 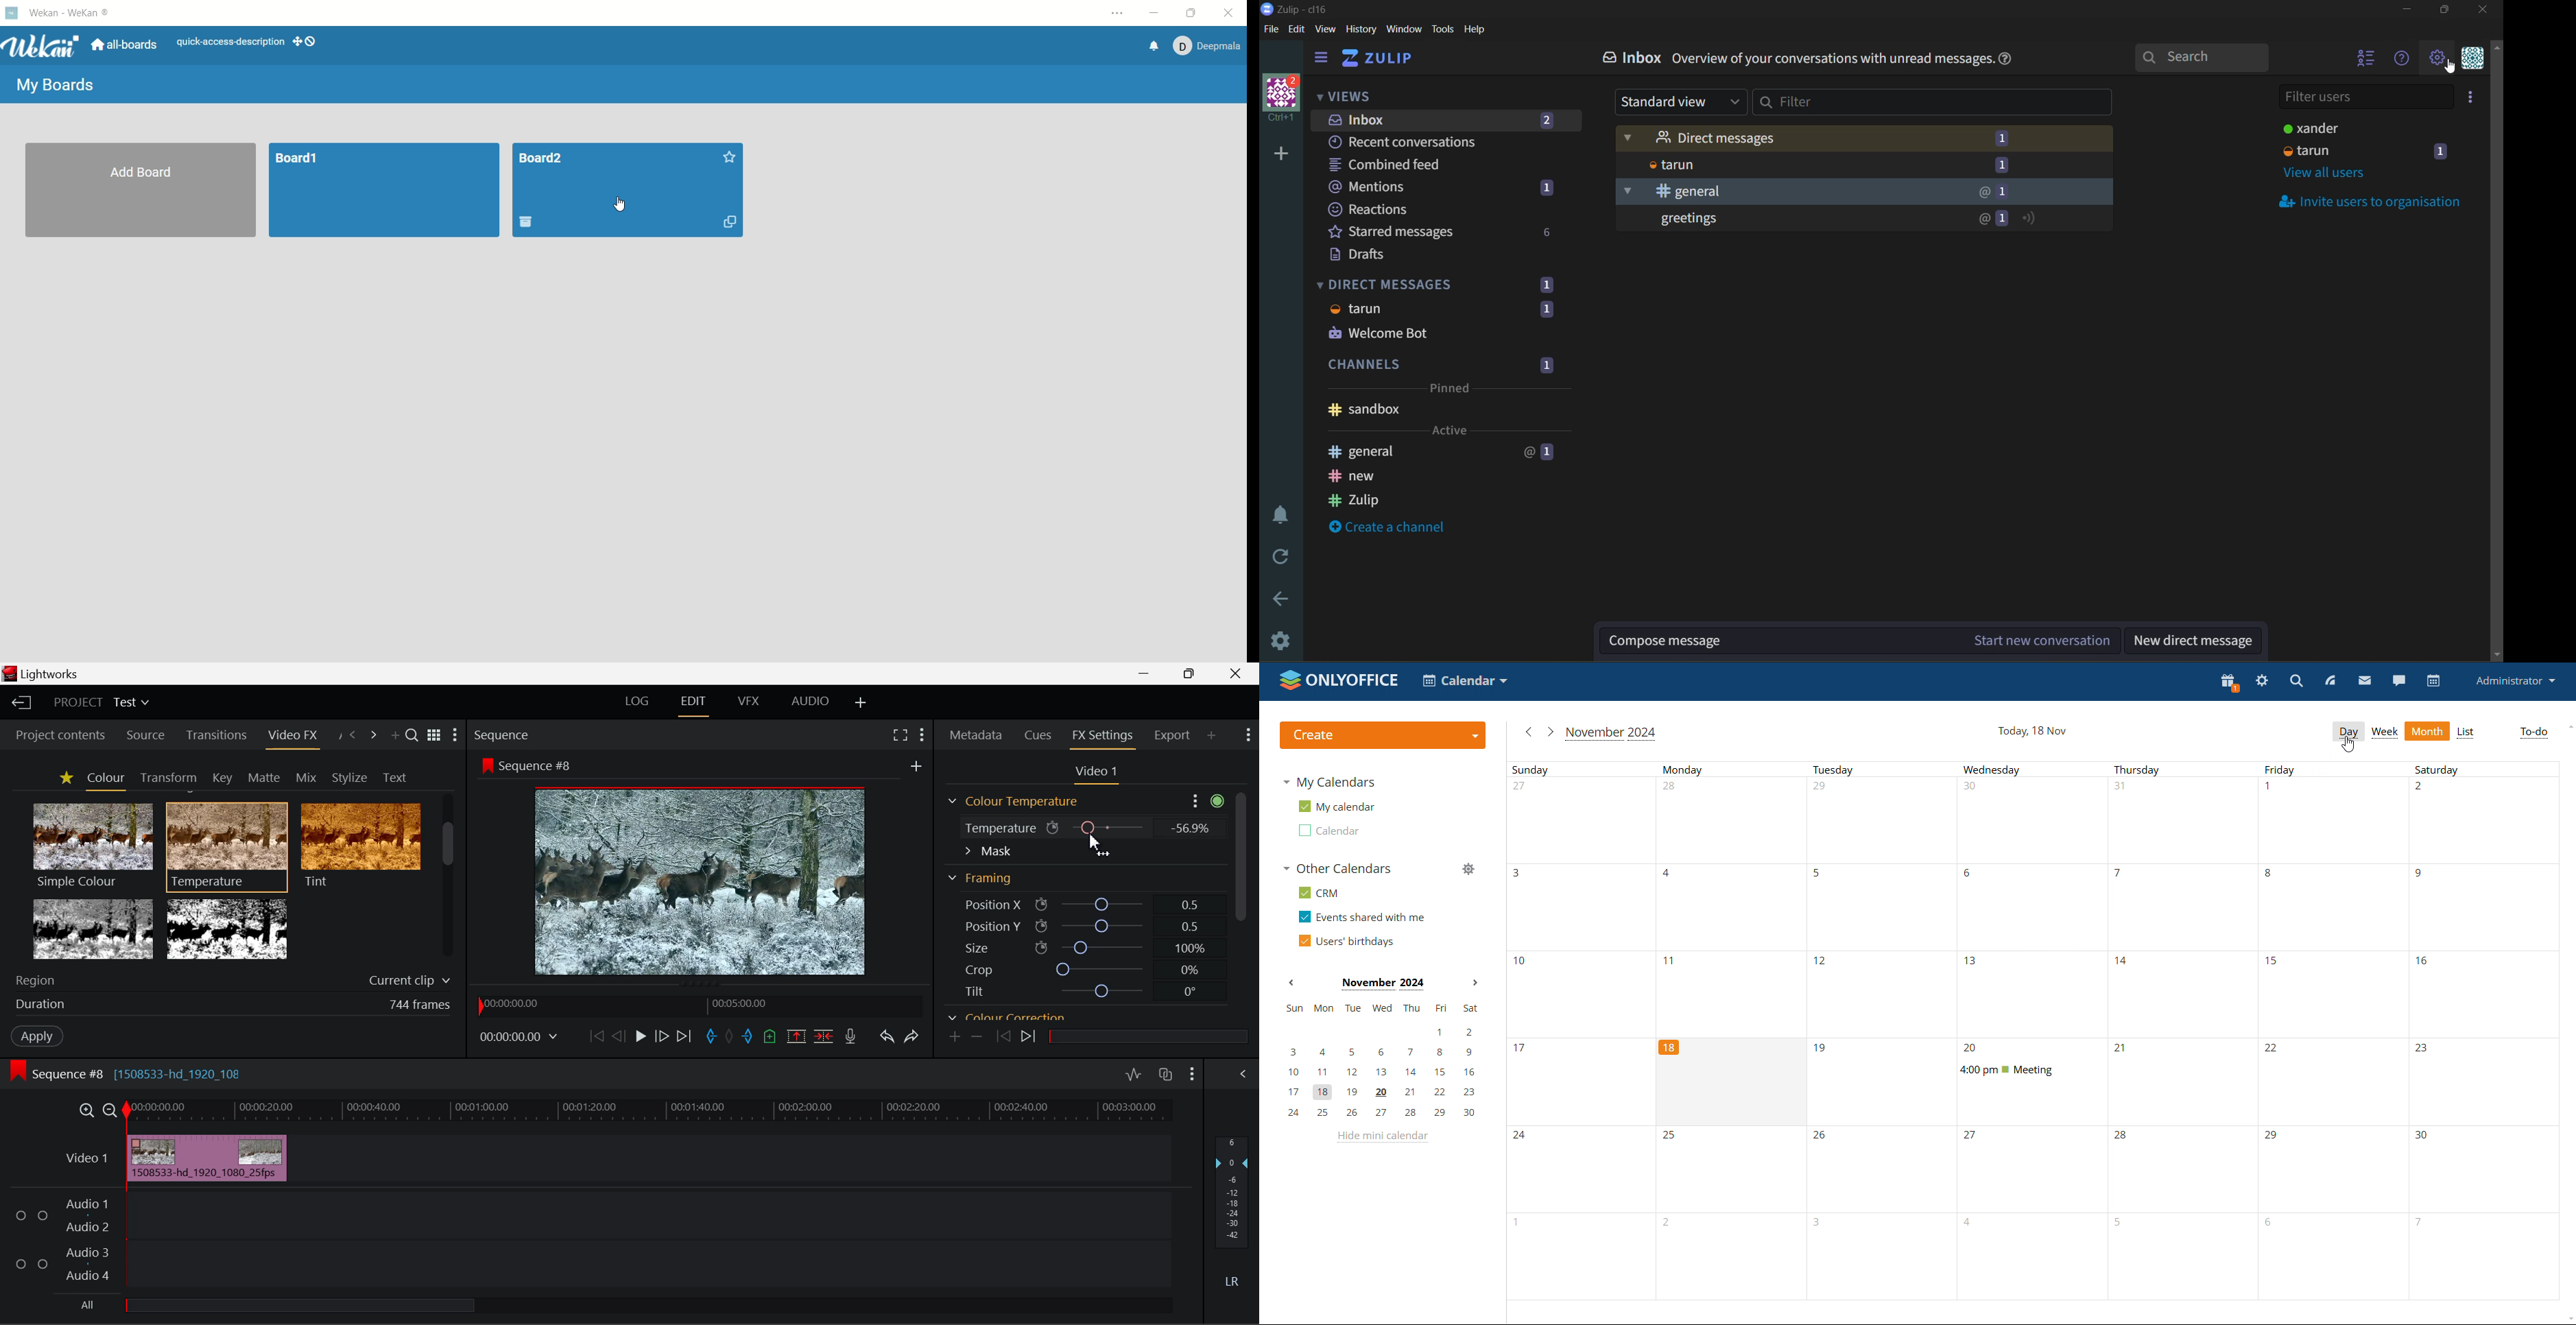 What do you see at coordinates (1030, 1038) in the screenshot?
I see `Next keyframe` at bounding box center [1030, 1038].